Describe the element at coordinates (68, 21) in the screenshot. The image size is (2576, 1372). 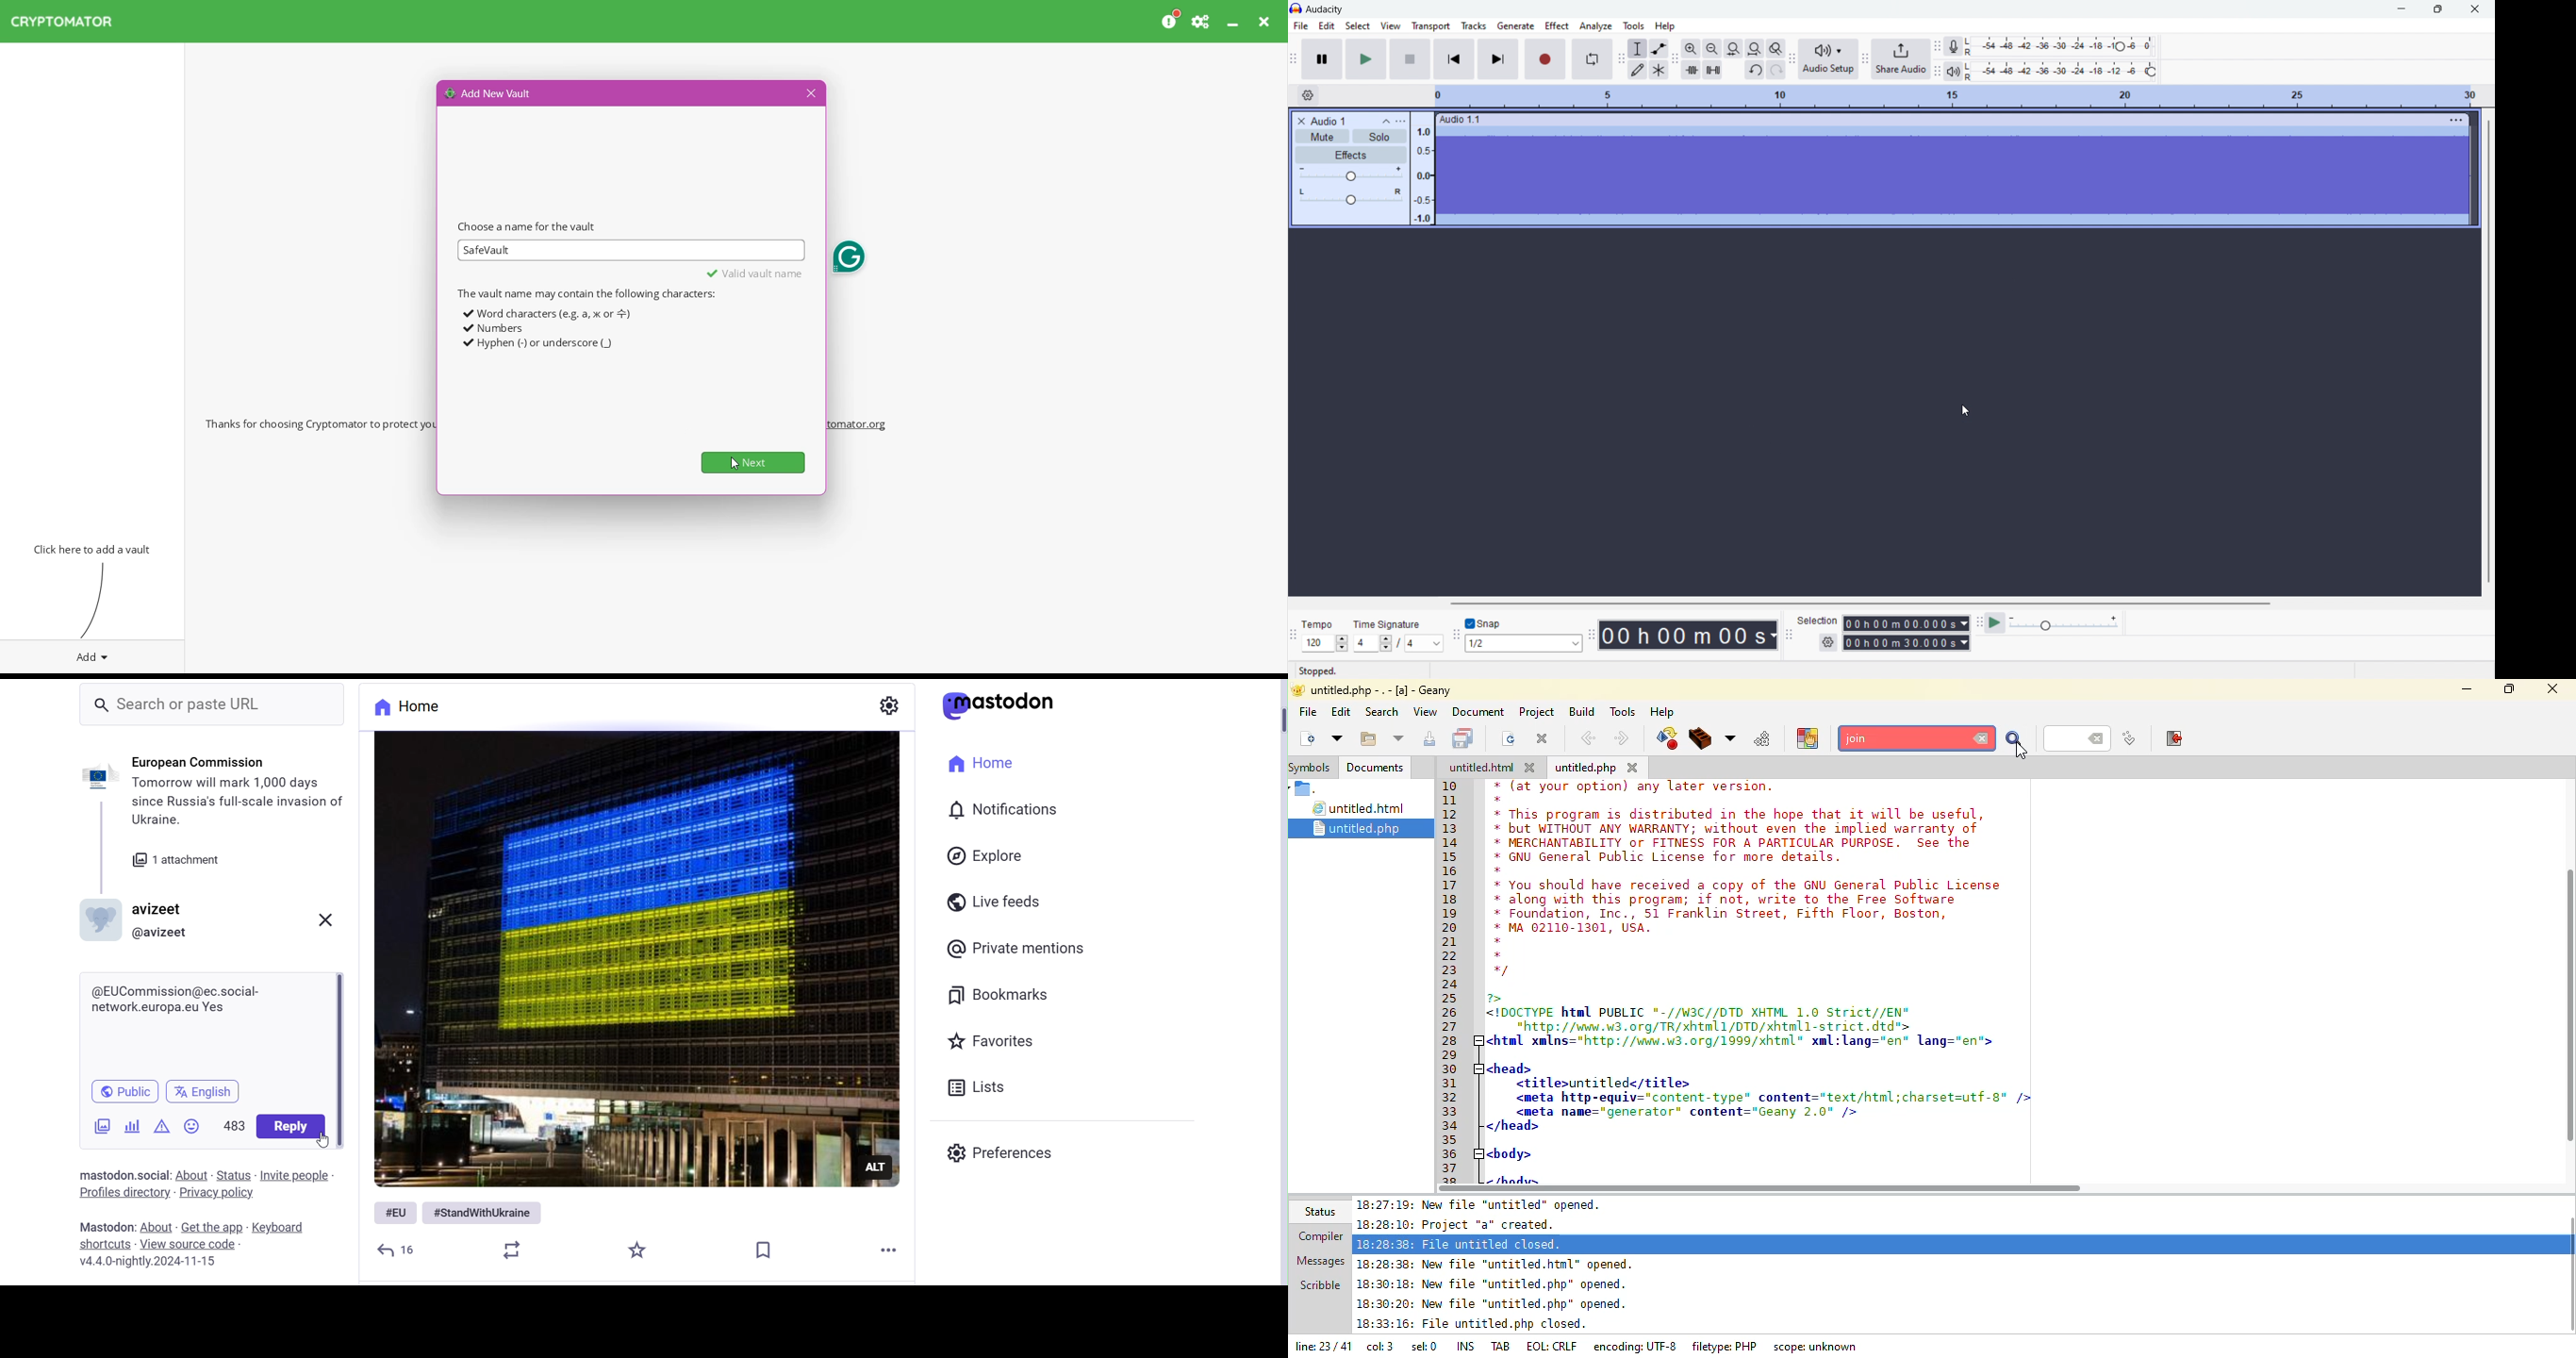
I see `CRYPTOMATOR Application Name` at that location.